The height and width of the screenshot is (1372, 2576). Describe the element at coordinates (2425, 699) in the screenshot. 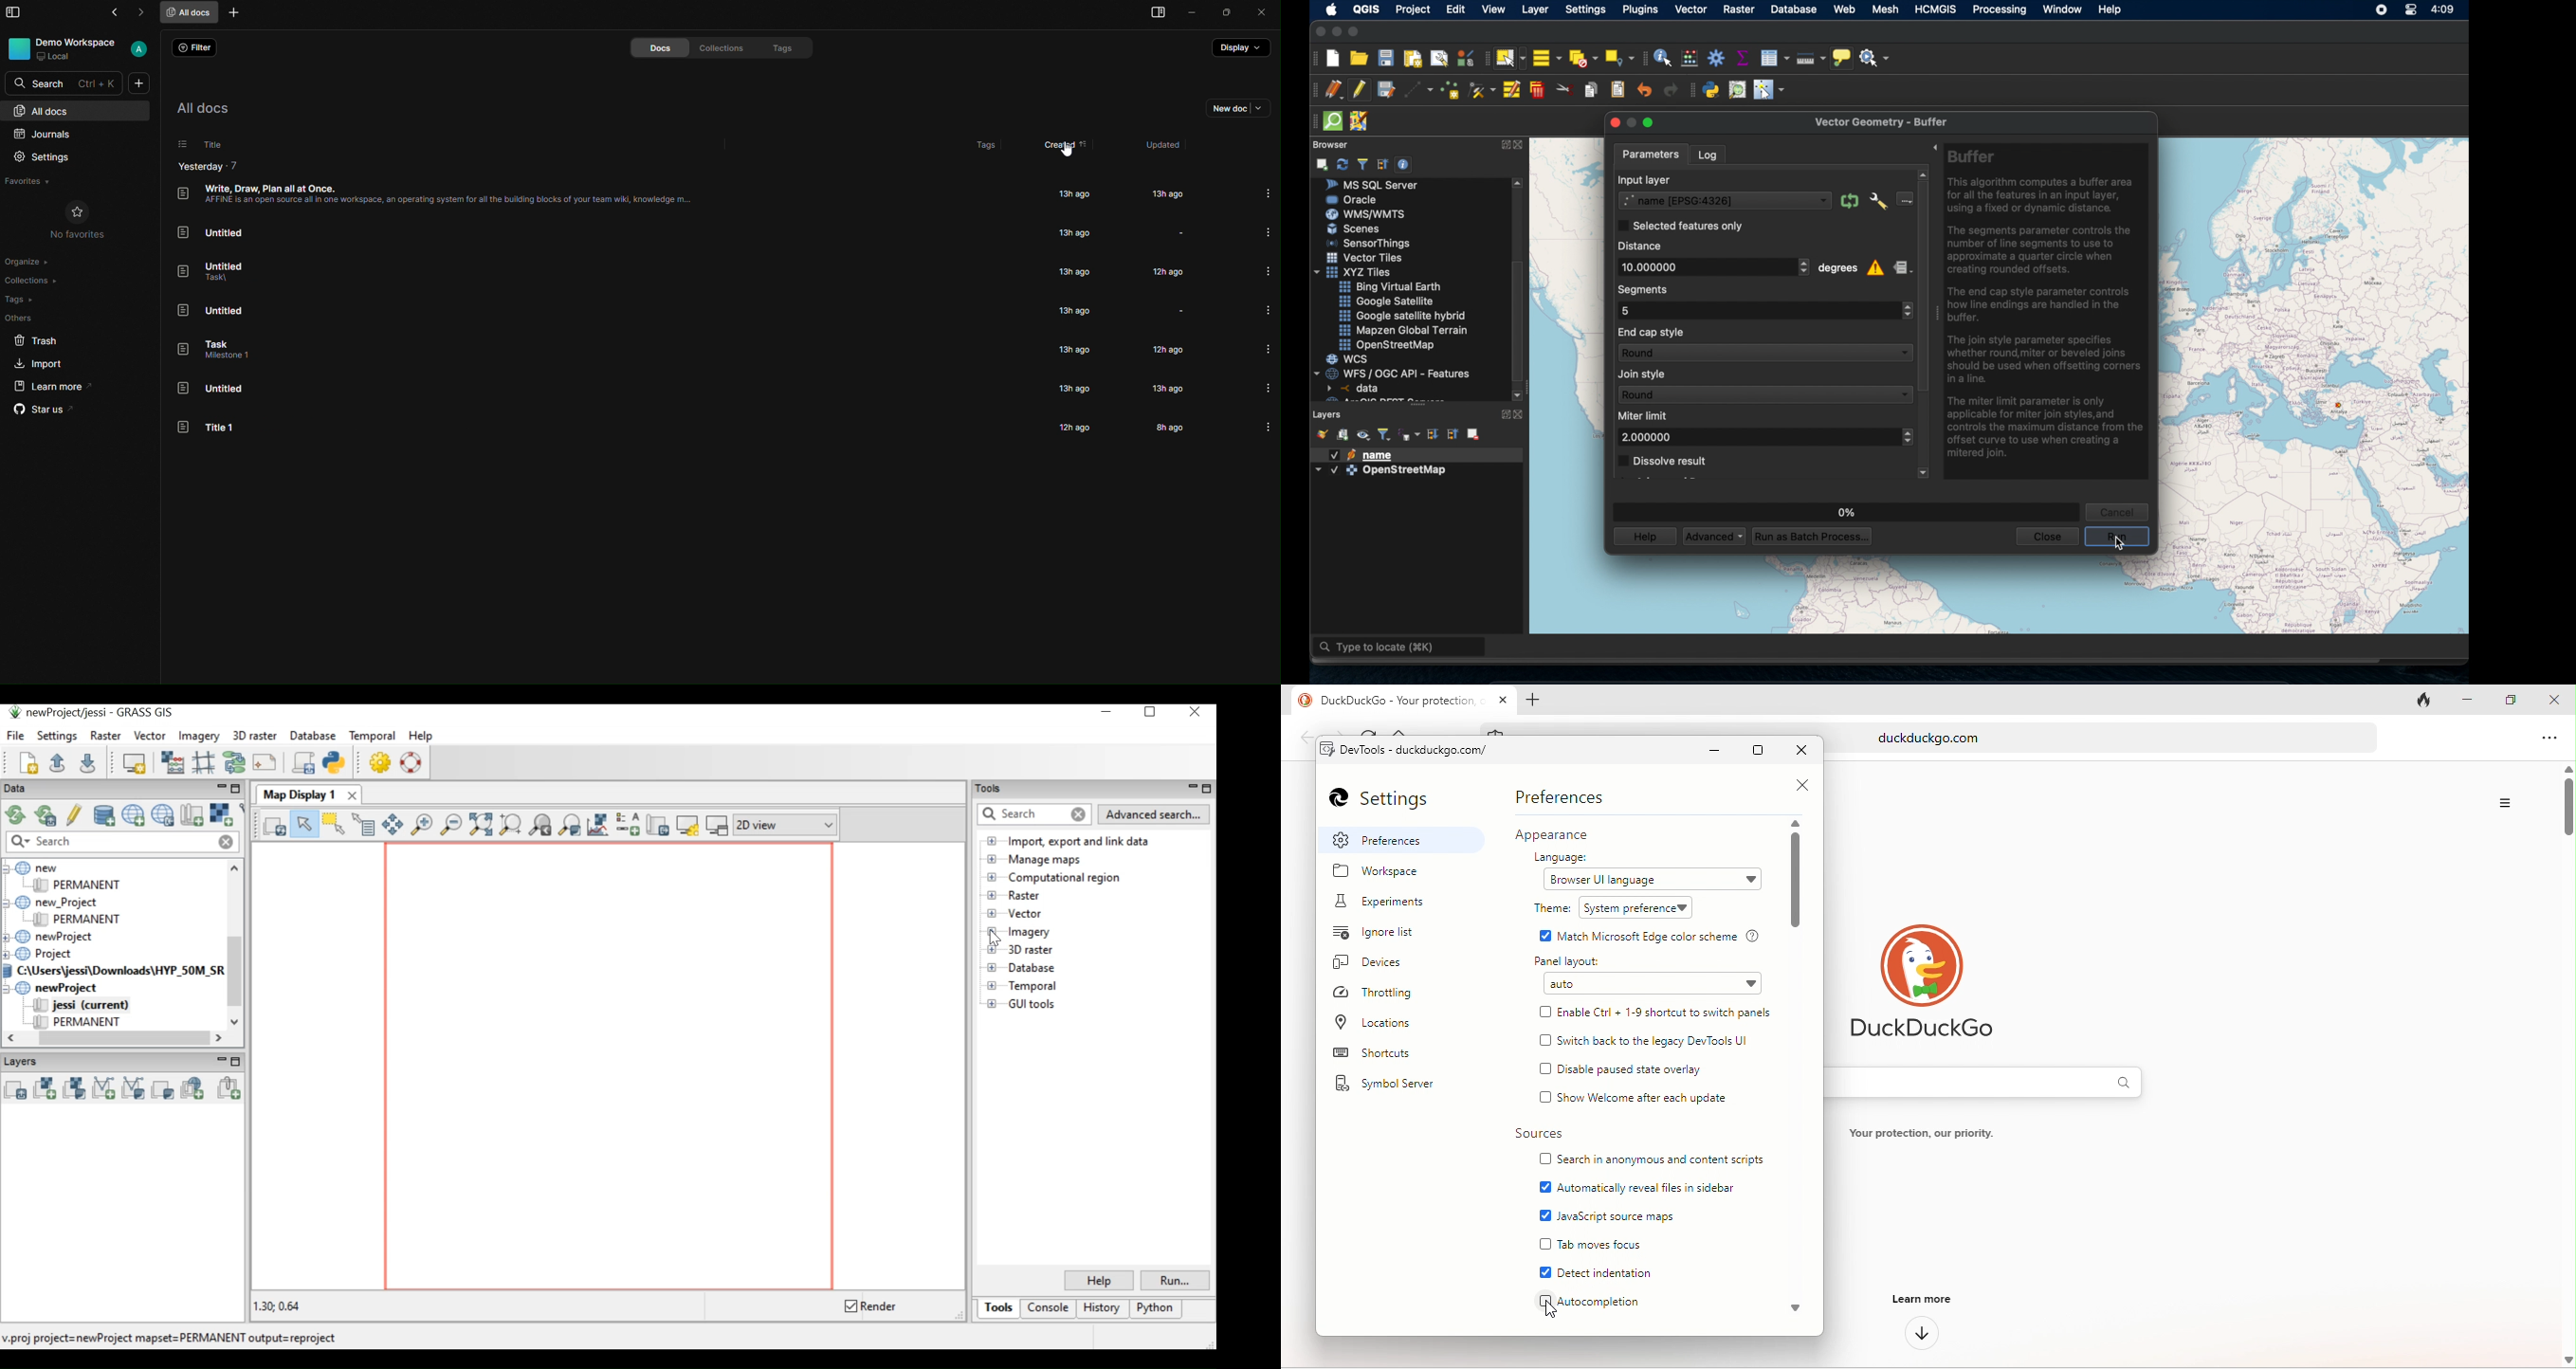

I see `close tab and clear data` at that location.